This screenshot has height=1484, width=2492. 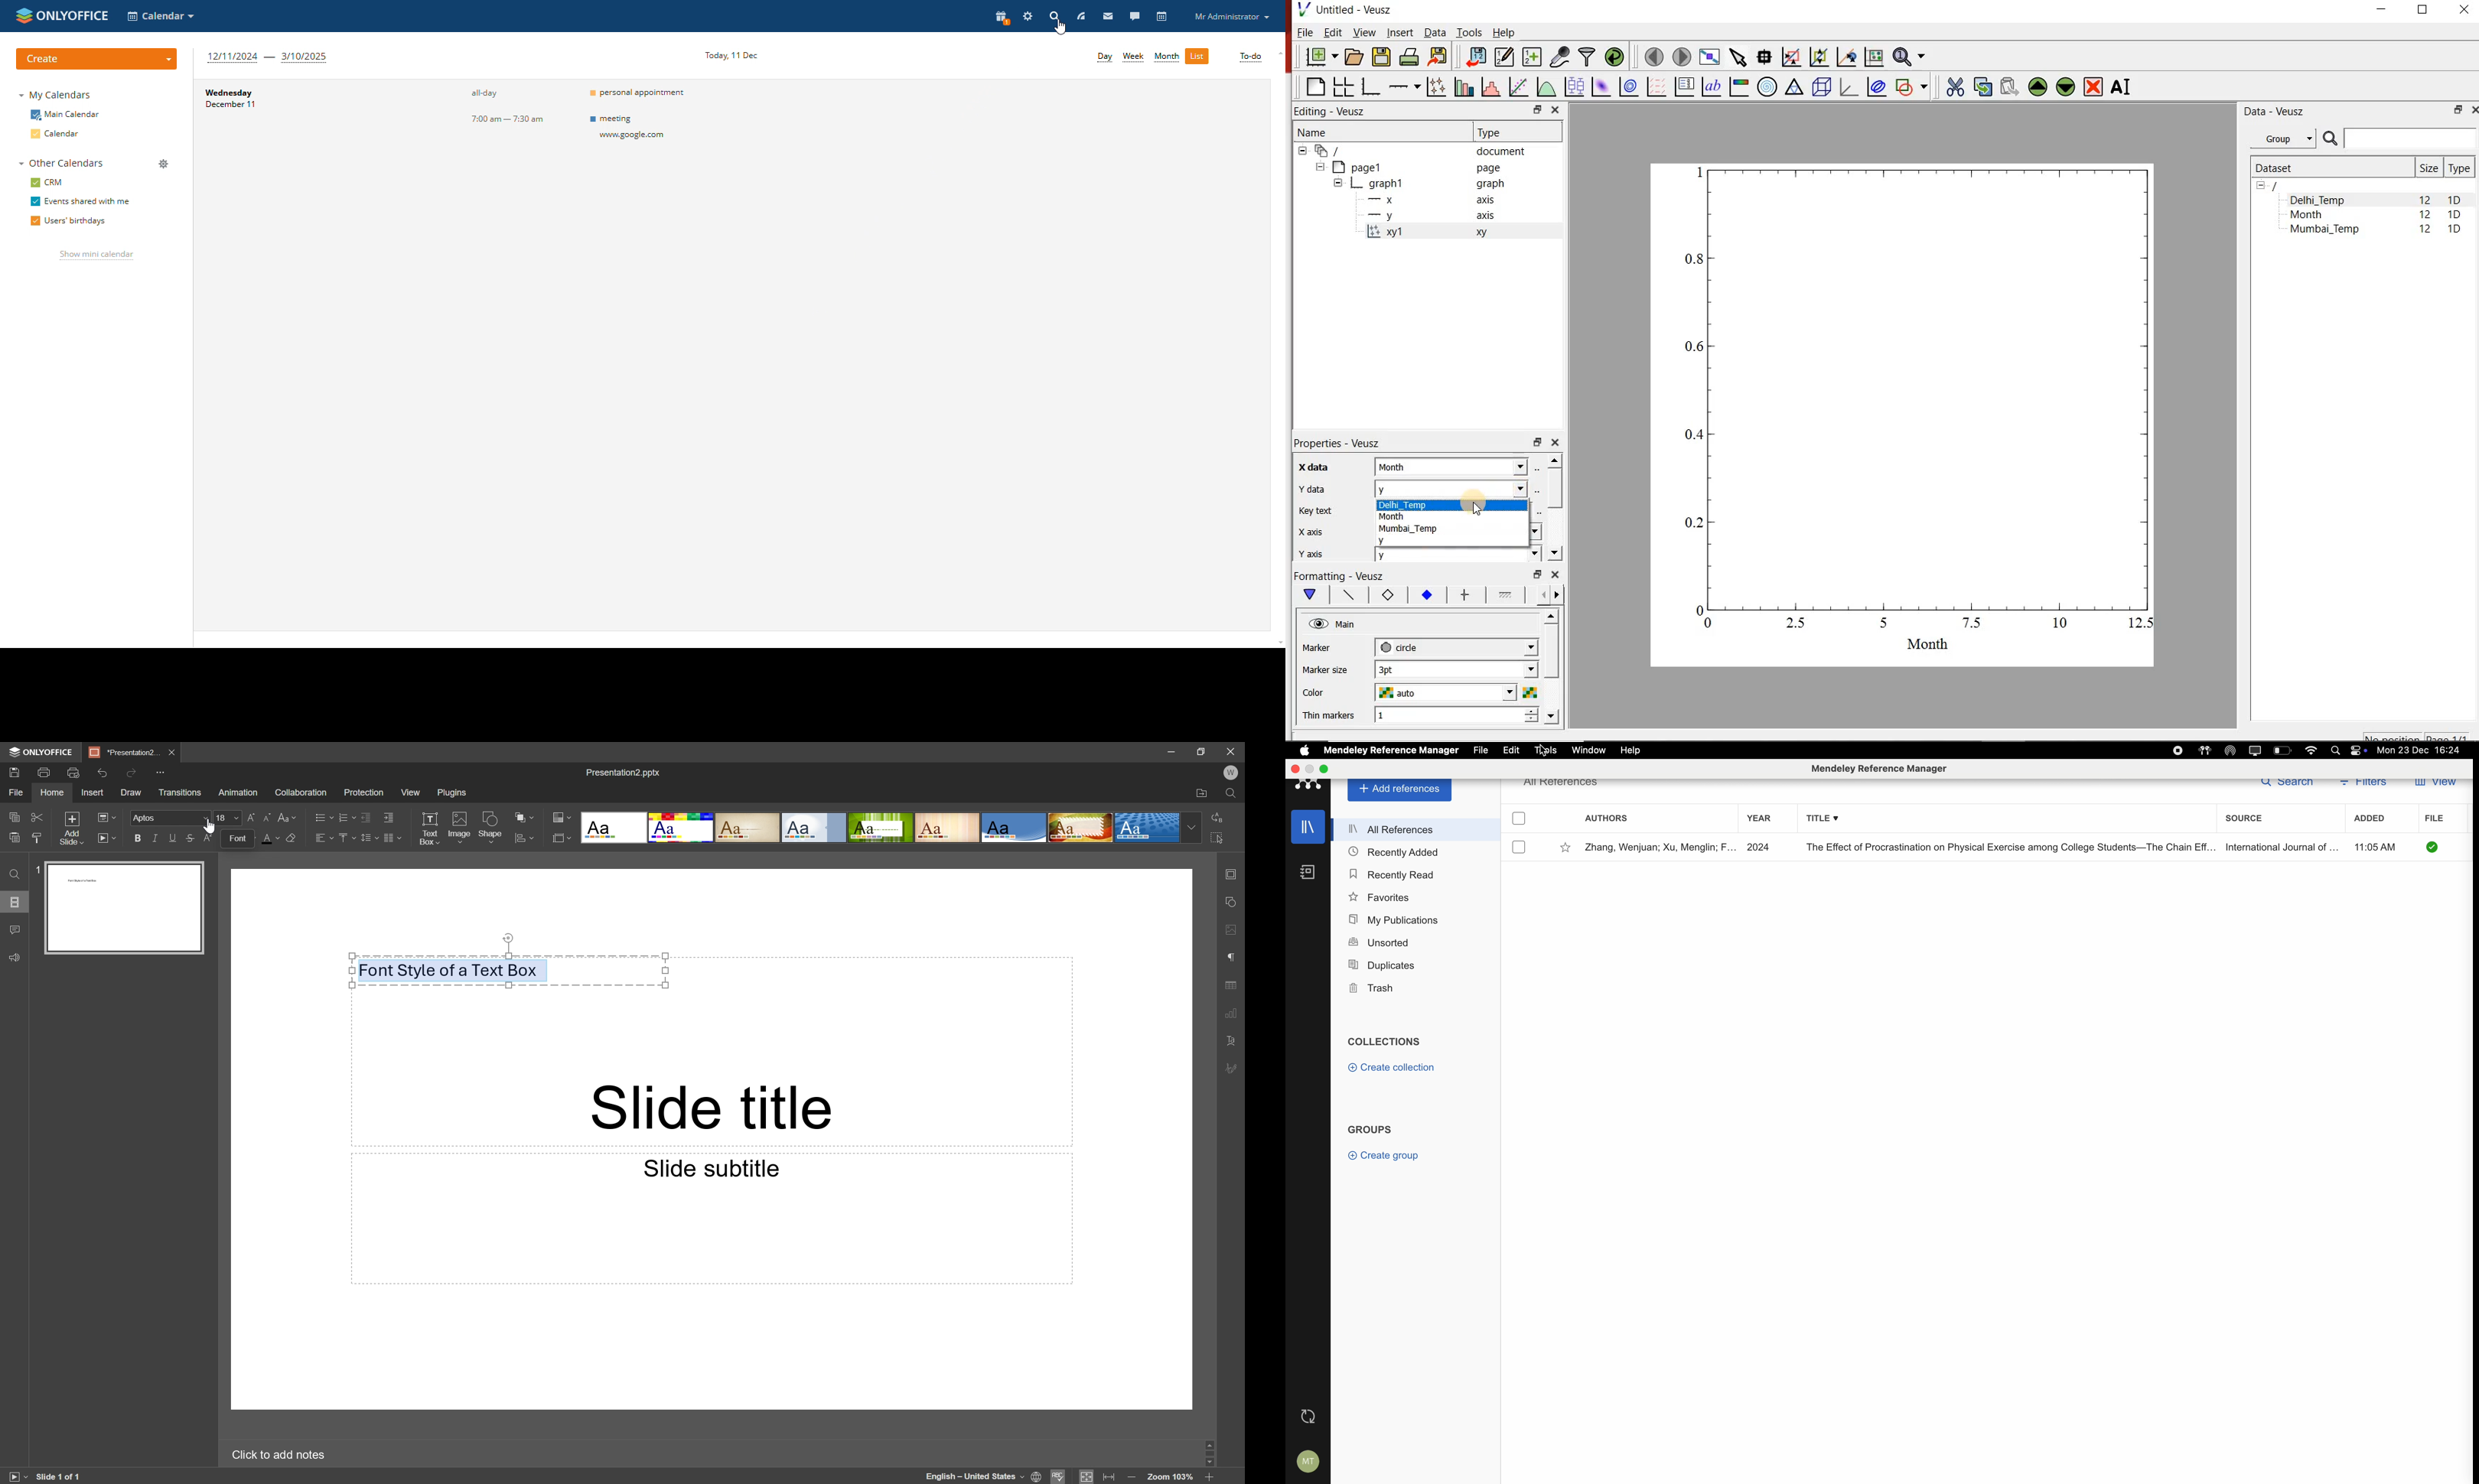 I want to click on calendar, so click(x=58, y=134).